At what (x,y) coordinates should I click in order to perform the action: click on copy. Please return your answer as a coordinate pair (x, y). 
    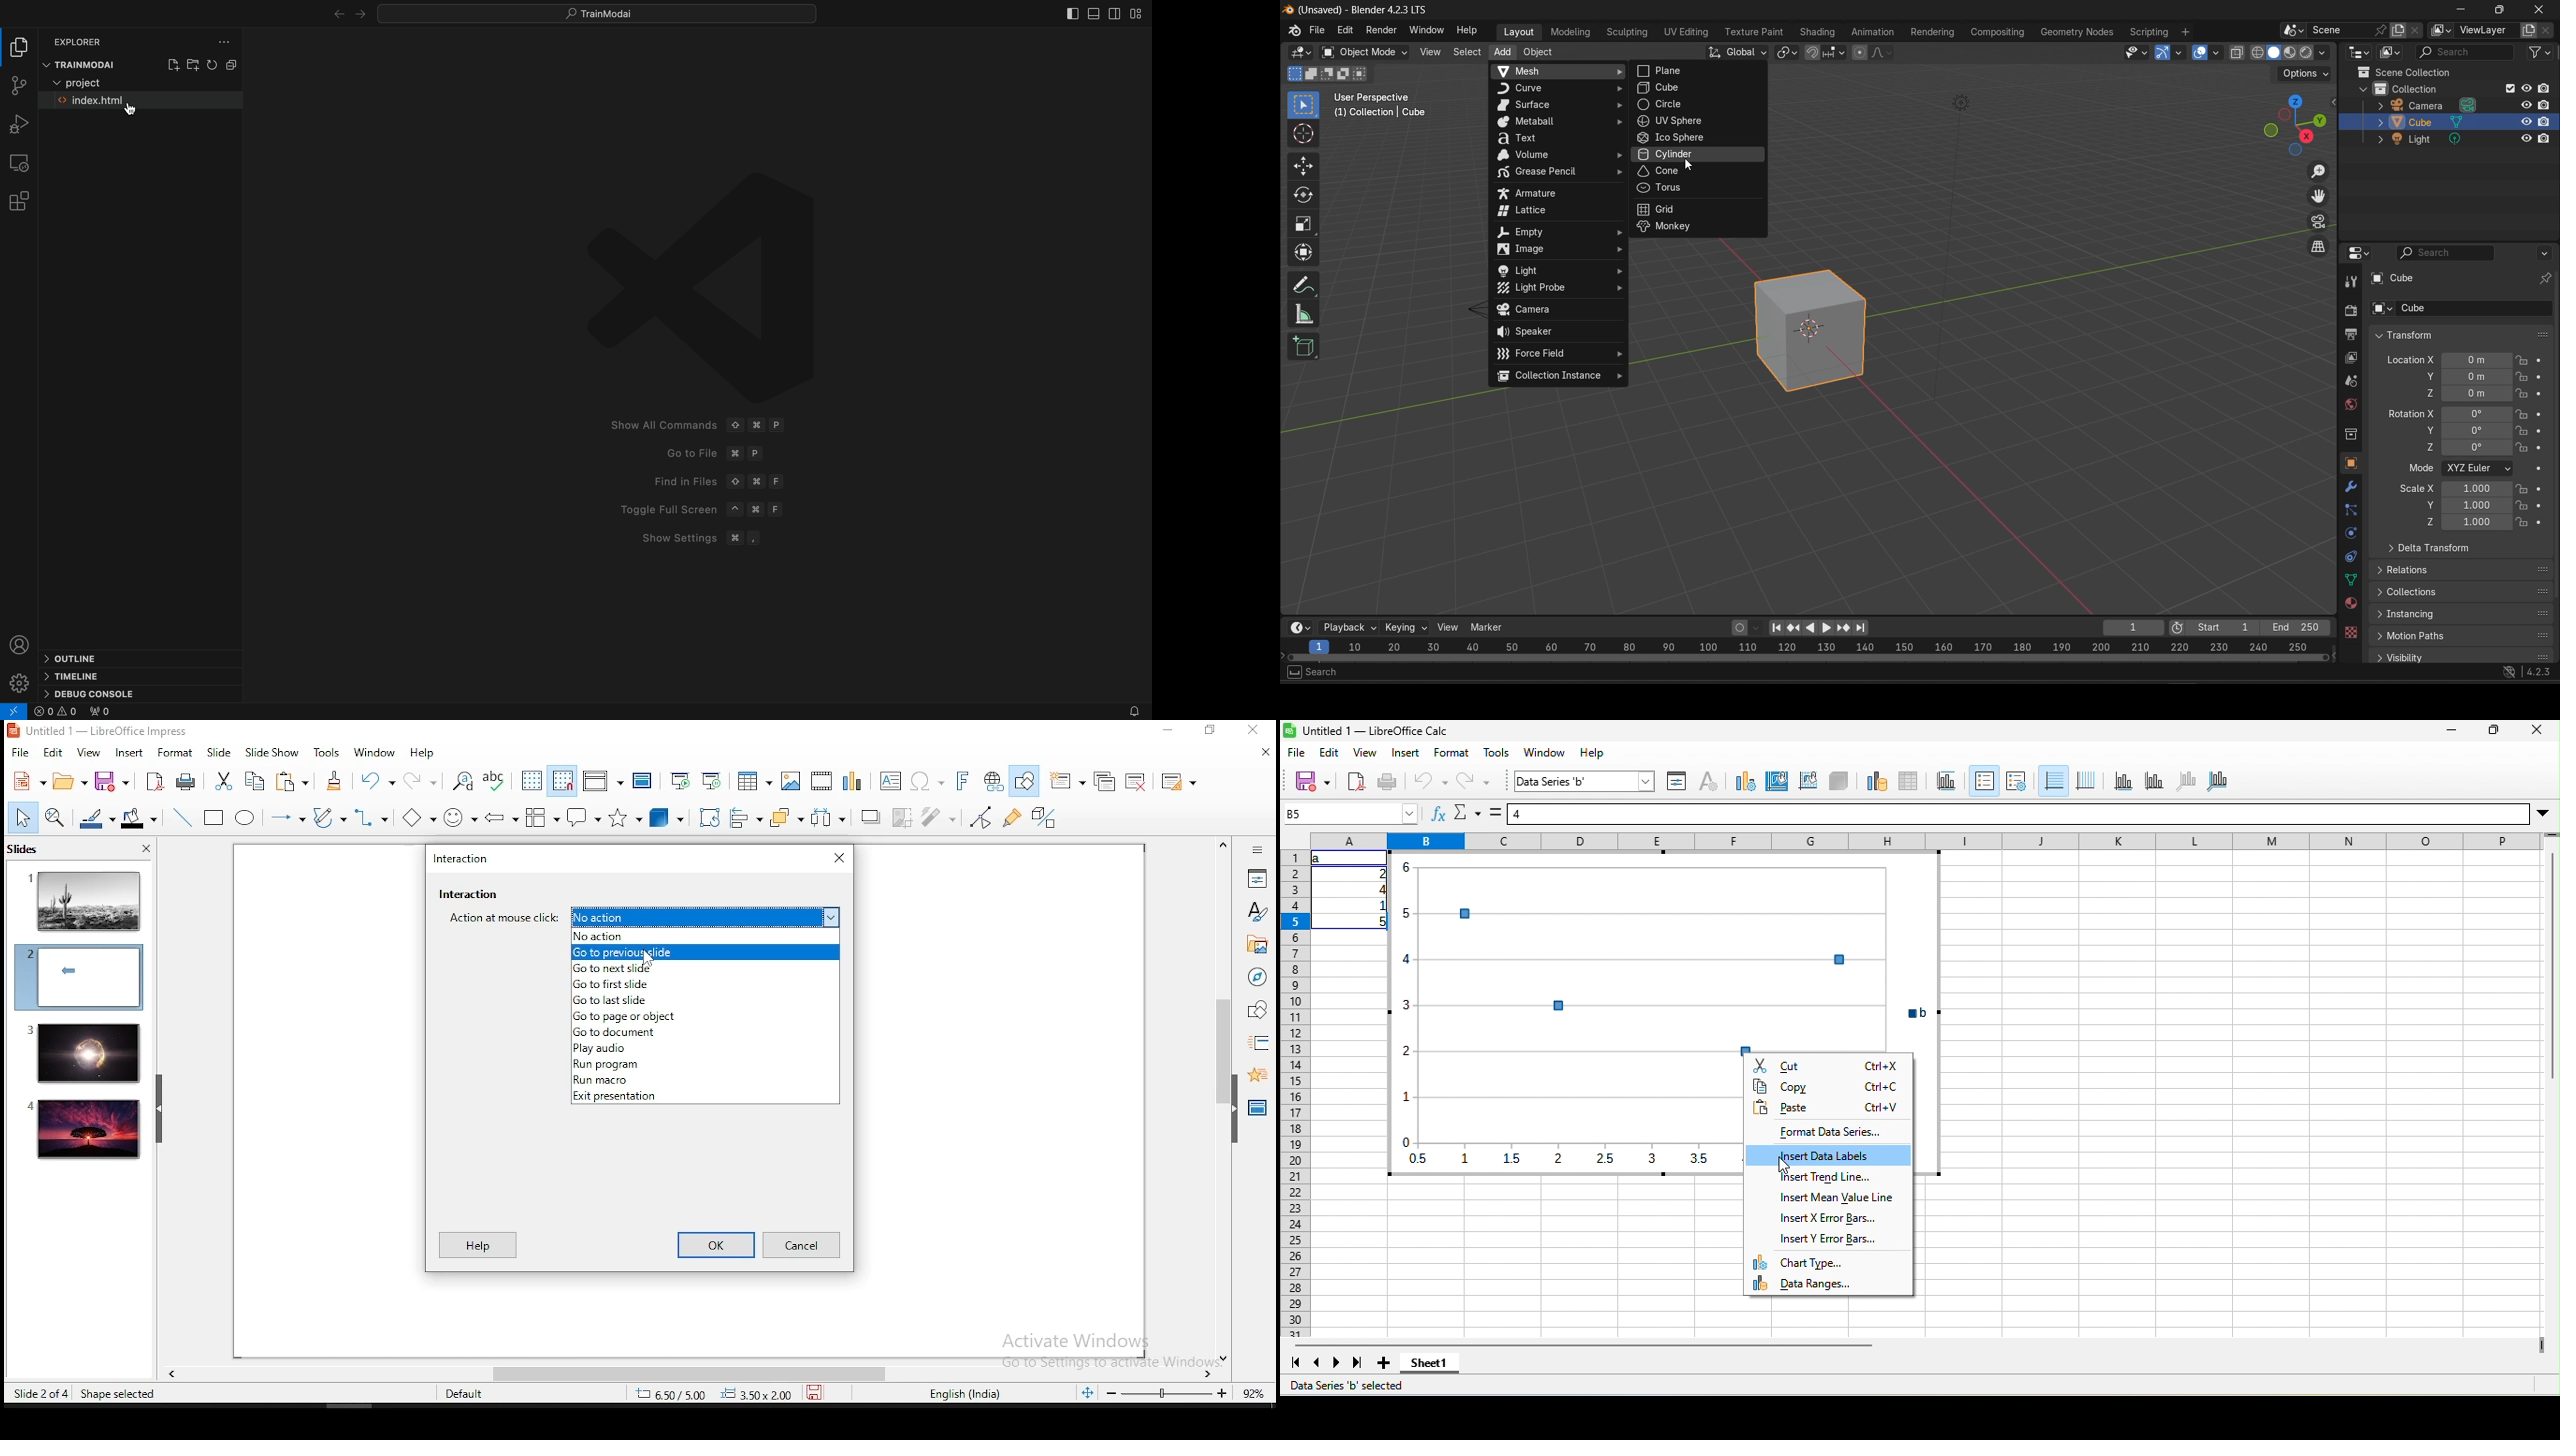
    Looking at the image, I should click on (252, 781).